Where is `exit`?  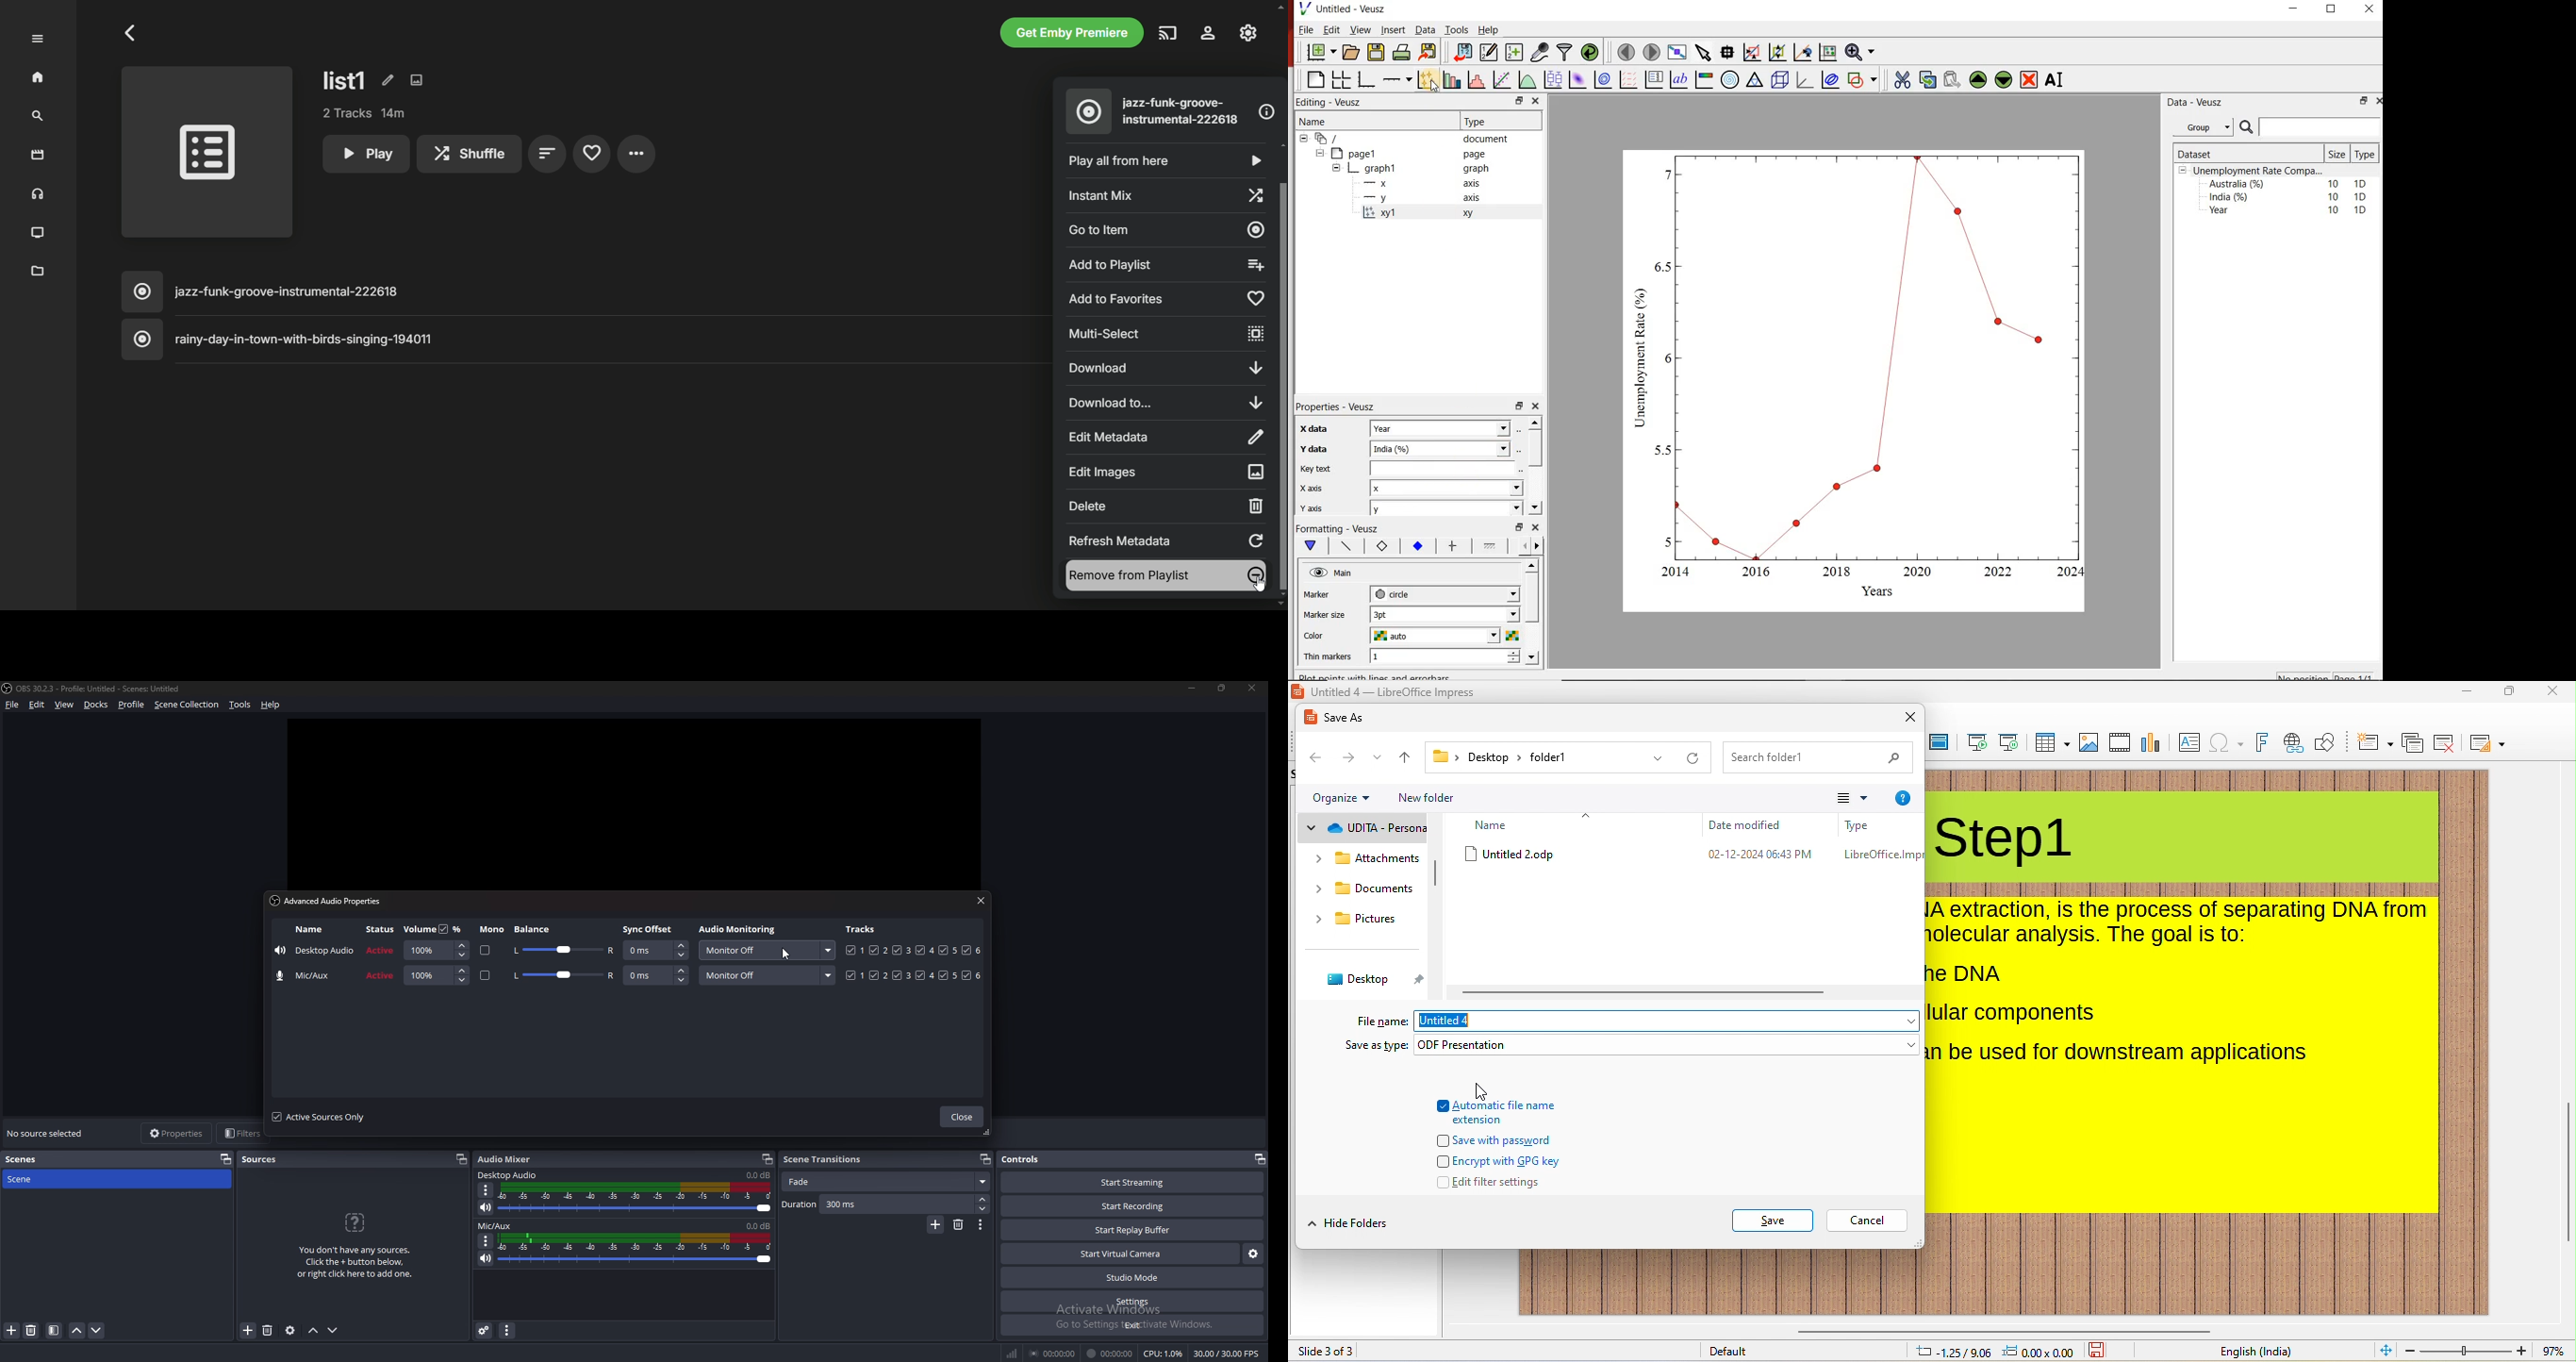
exit is located at coordinates (1132, 1325).